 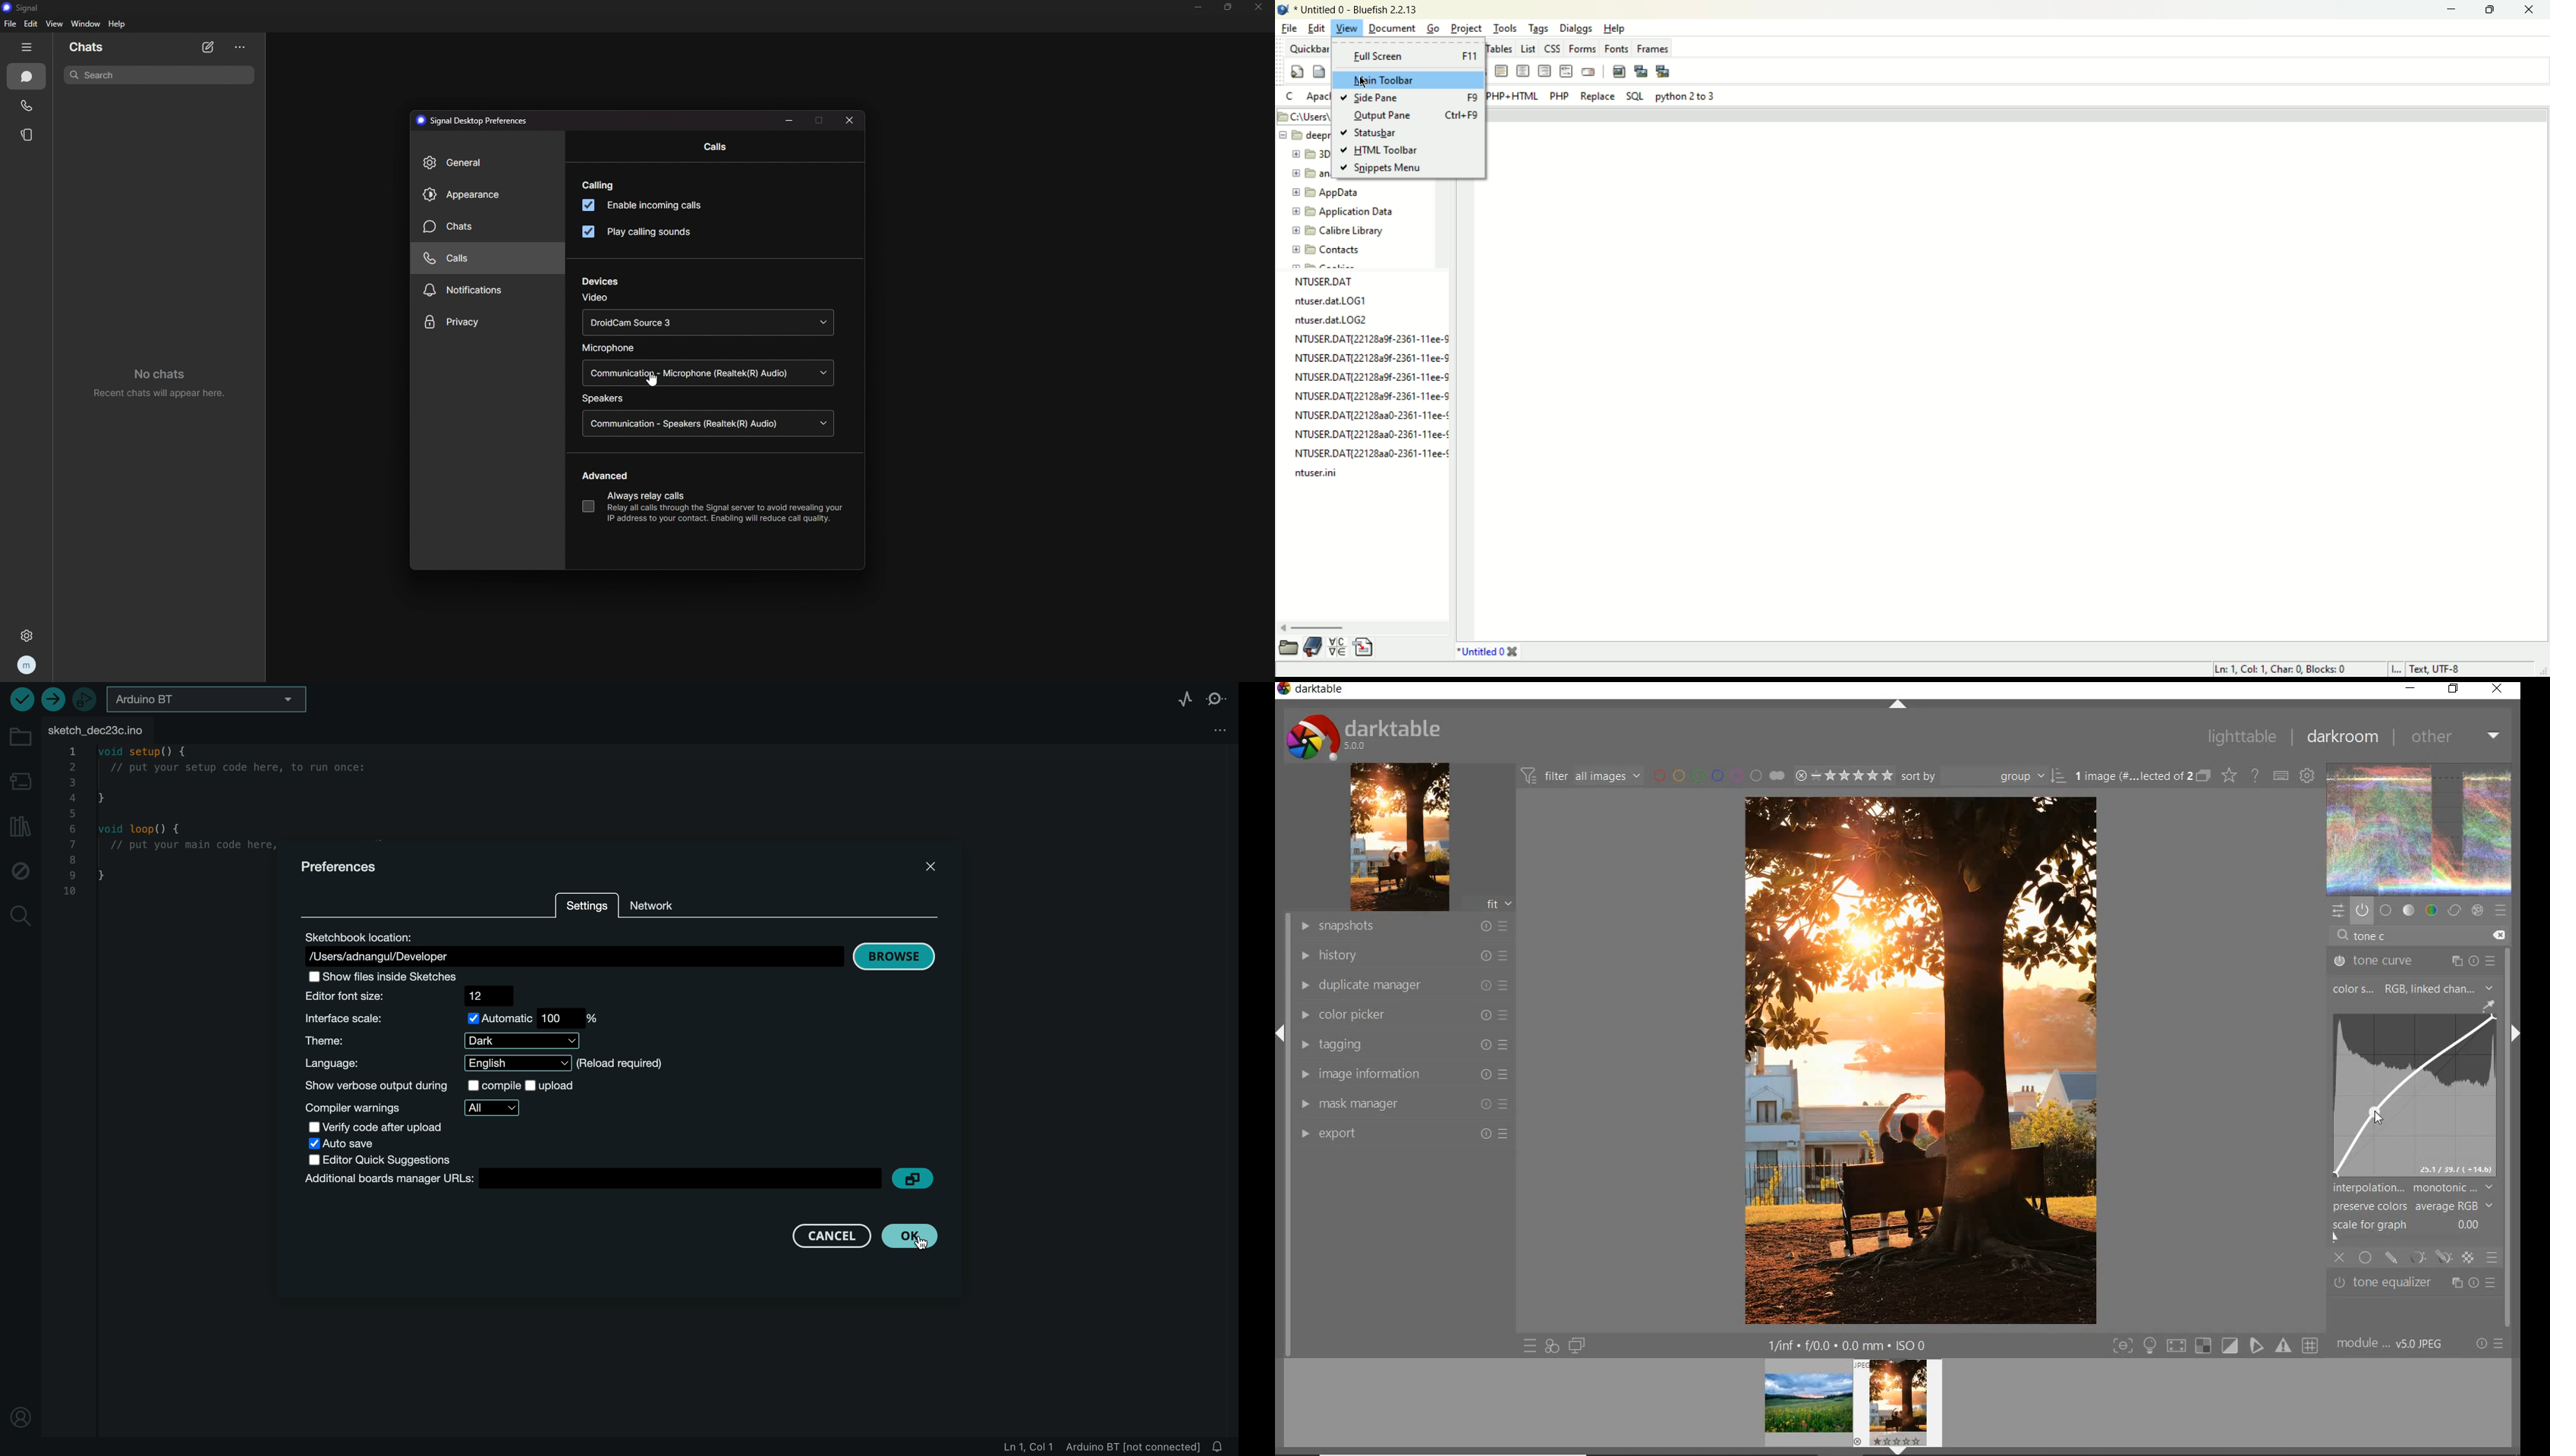 What do you see at coordinates (86, 23) in the screenshot?
I see `window` at bounding box center [86, 23].